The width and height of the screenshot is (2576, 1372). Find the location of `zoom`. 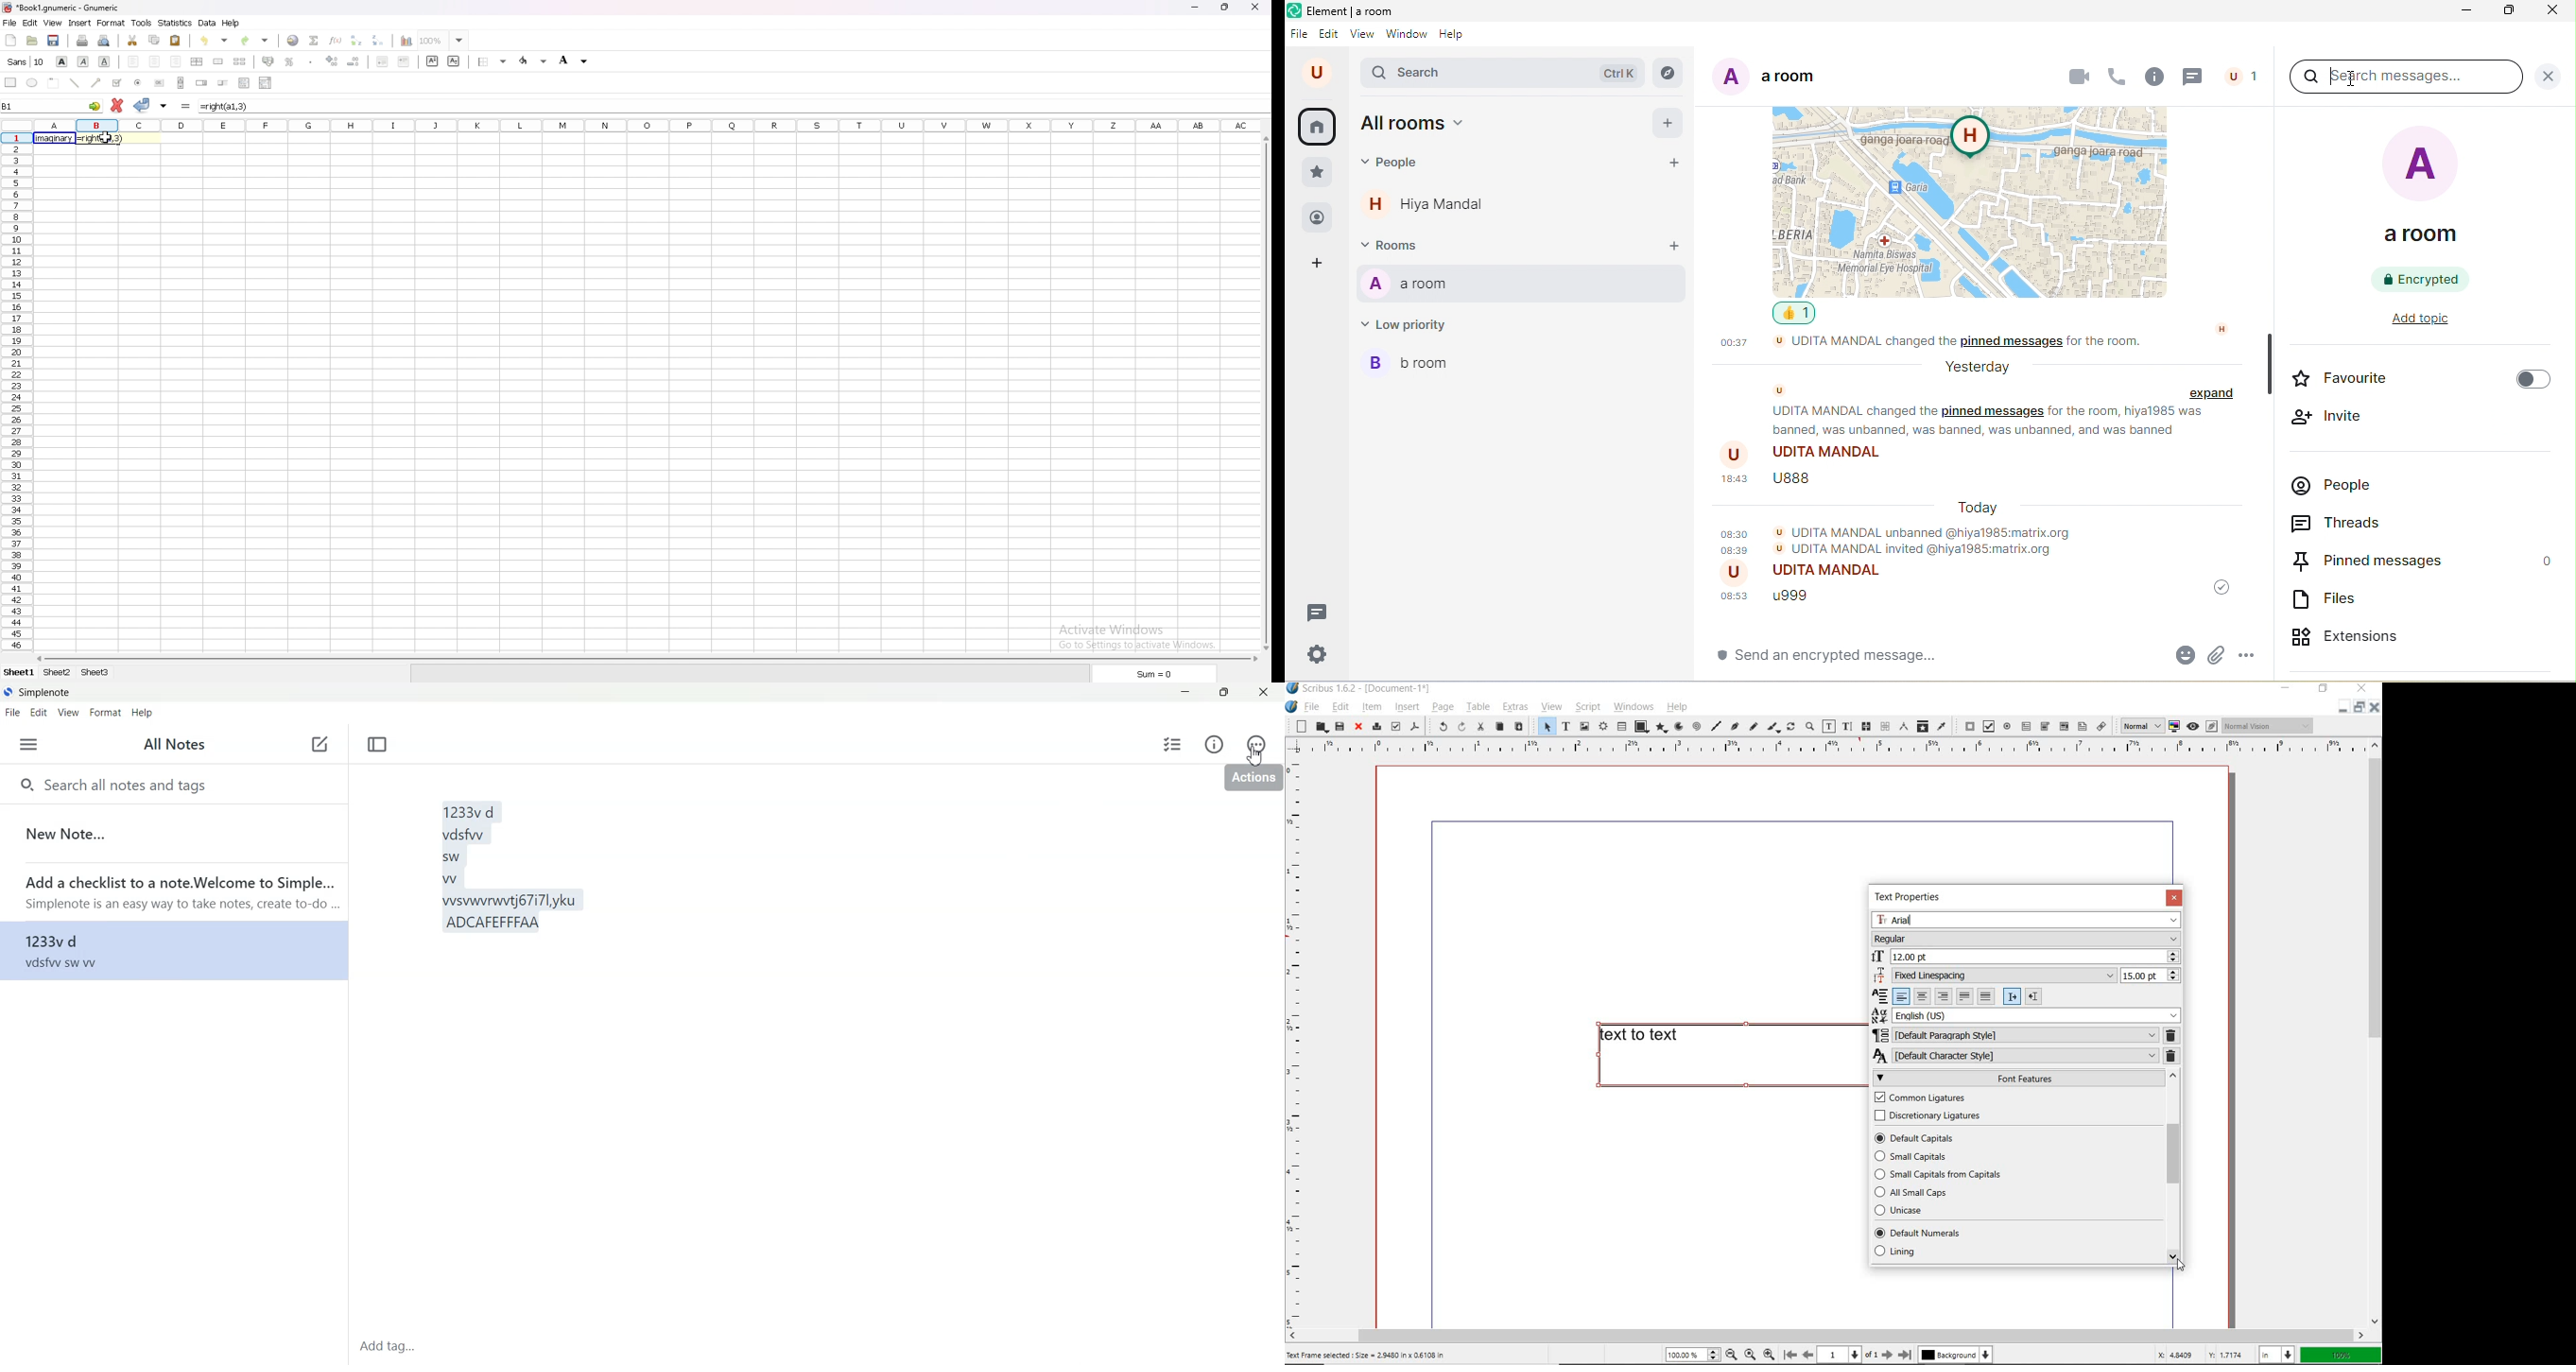

zoom is located at coordinates (443, 40).